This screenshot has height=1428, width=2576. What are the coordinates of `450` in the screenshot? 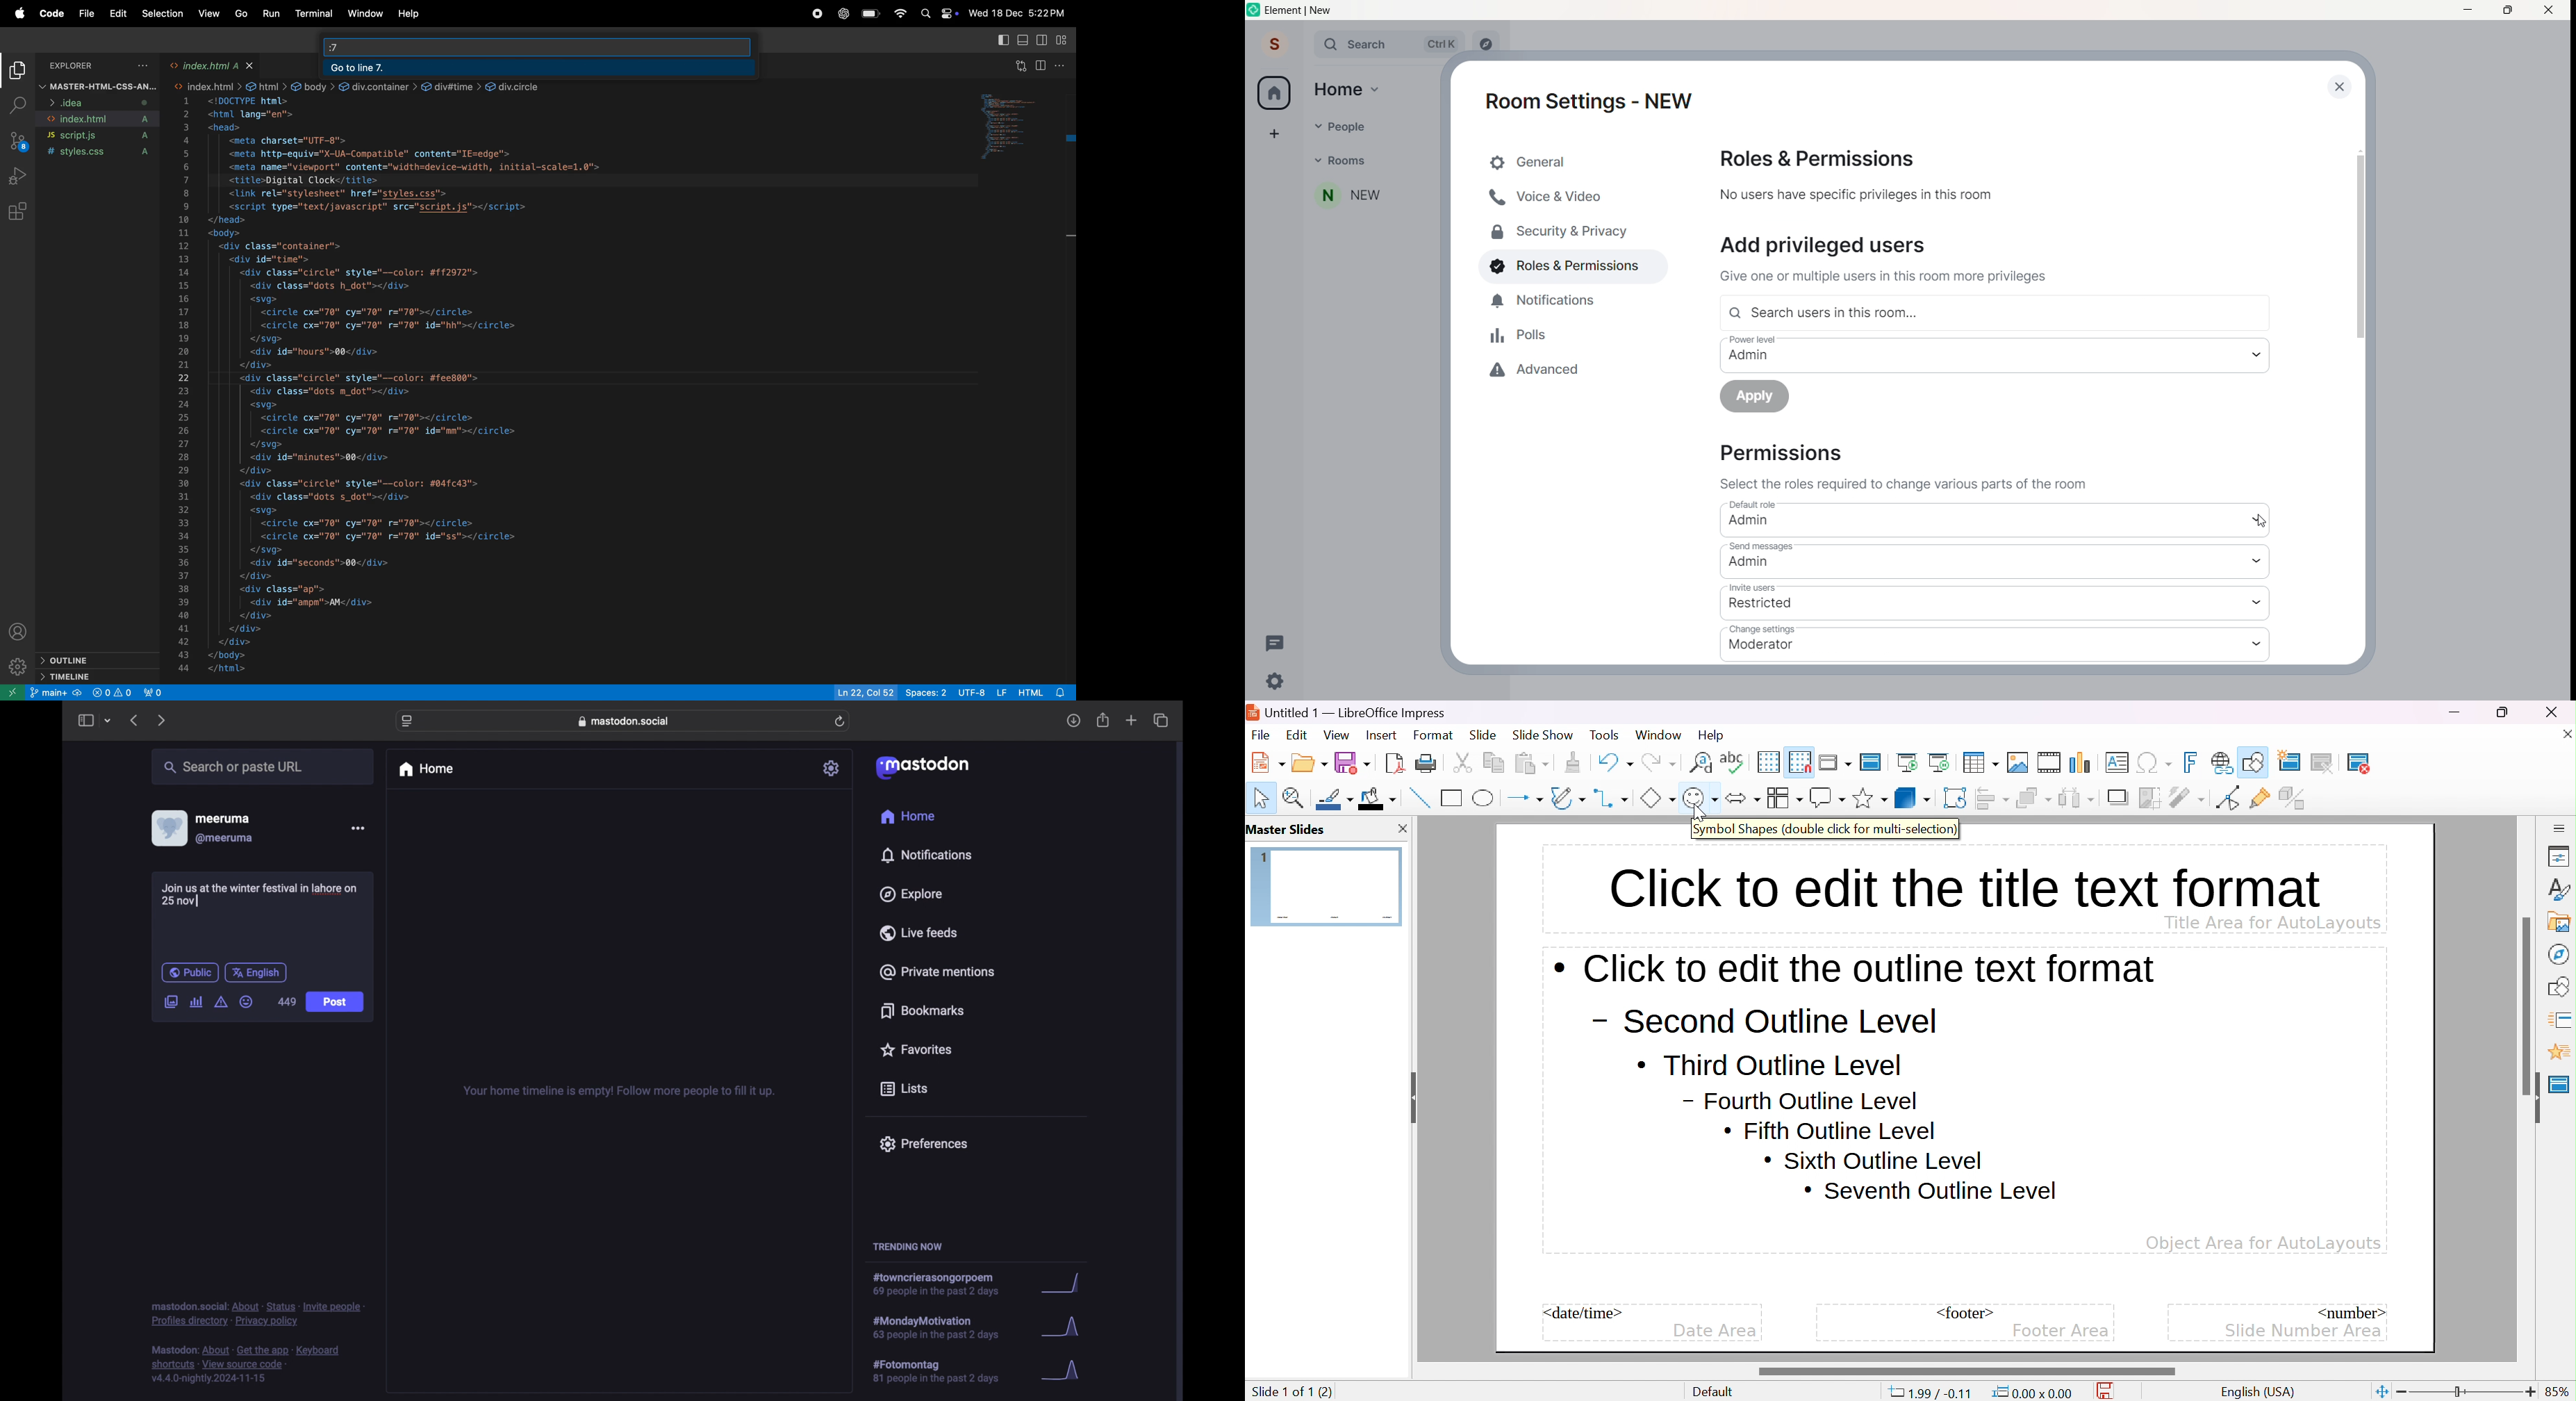 It's located at (287, 1002).